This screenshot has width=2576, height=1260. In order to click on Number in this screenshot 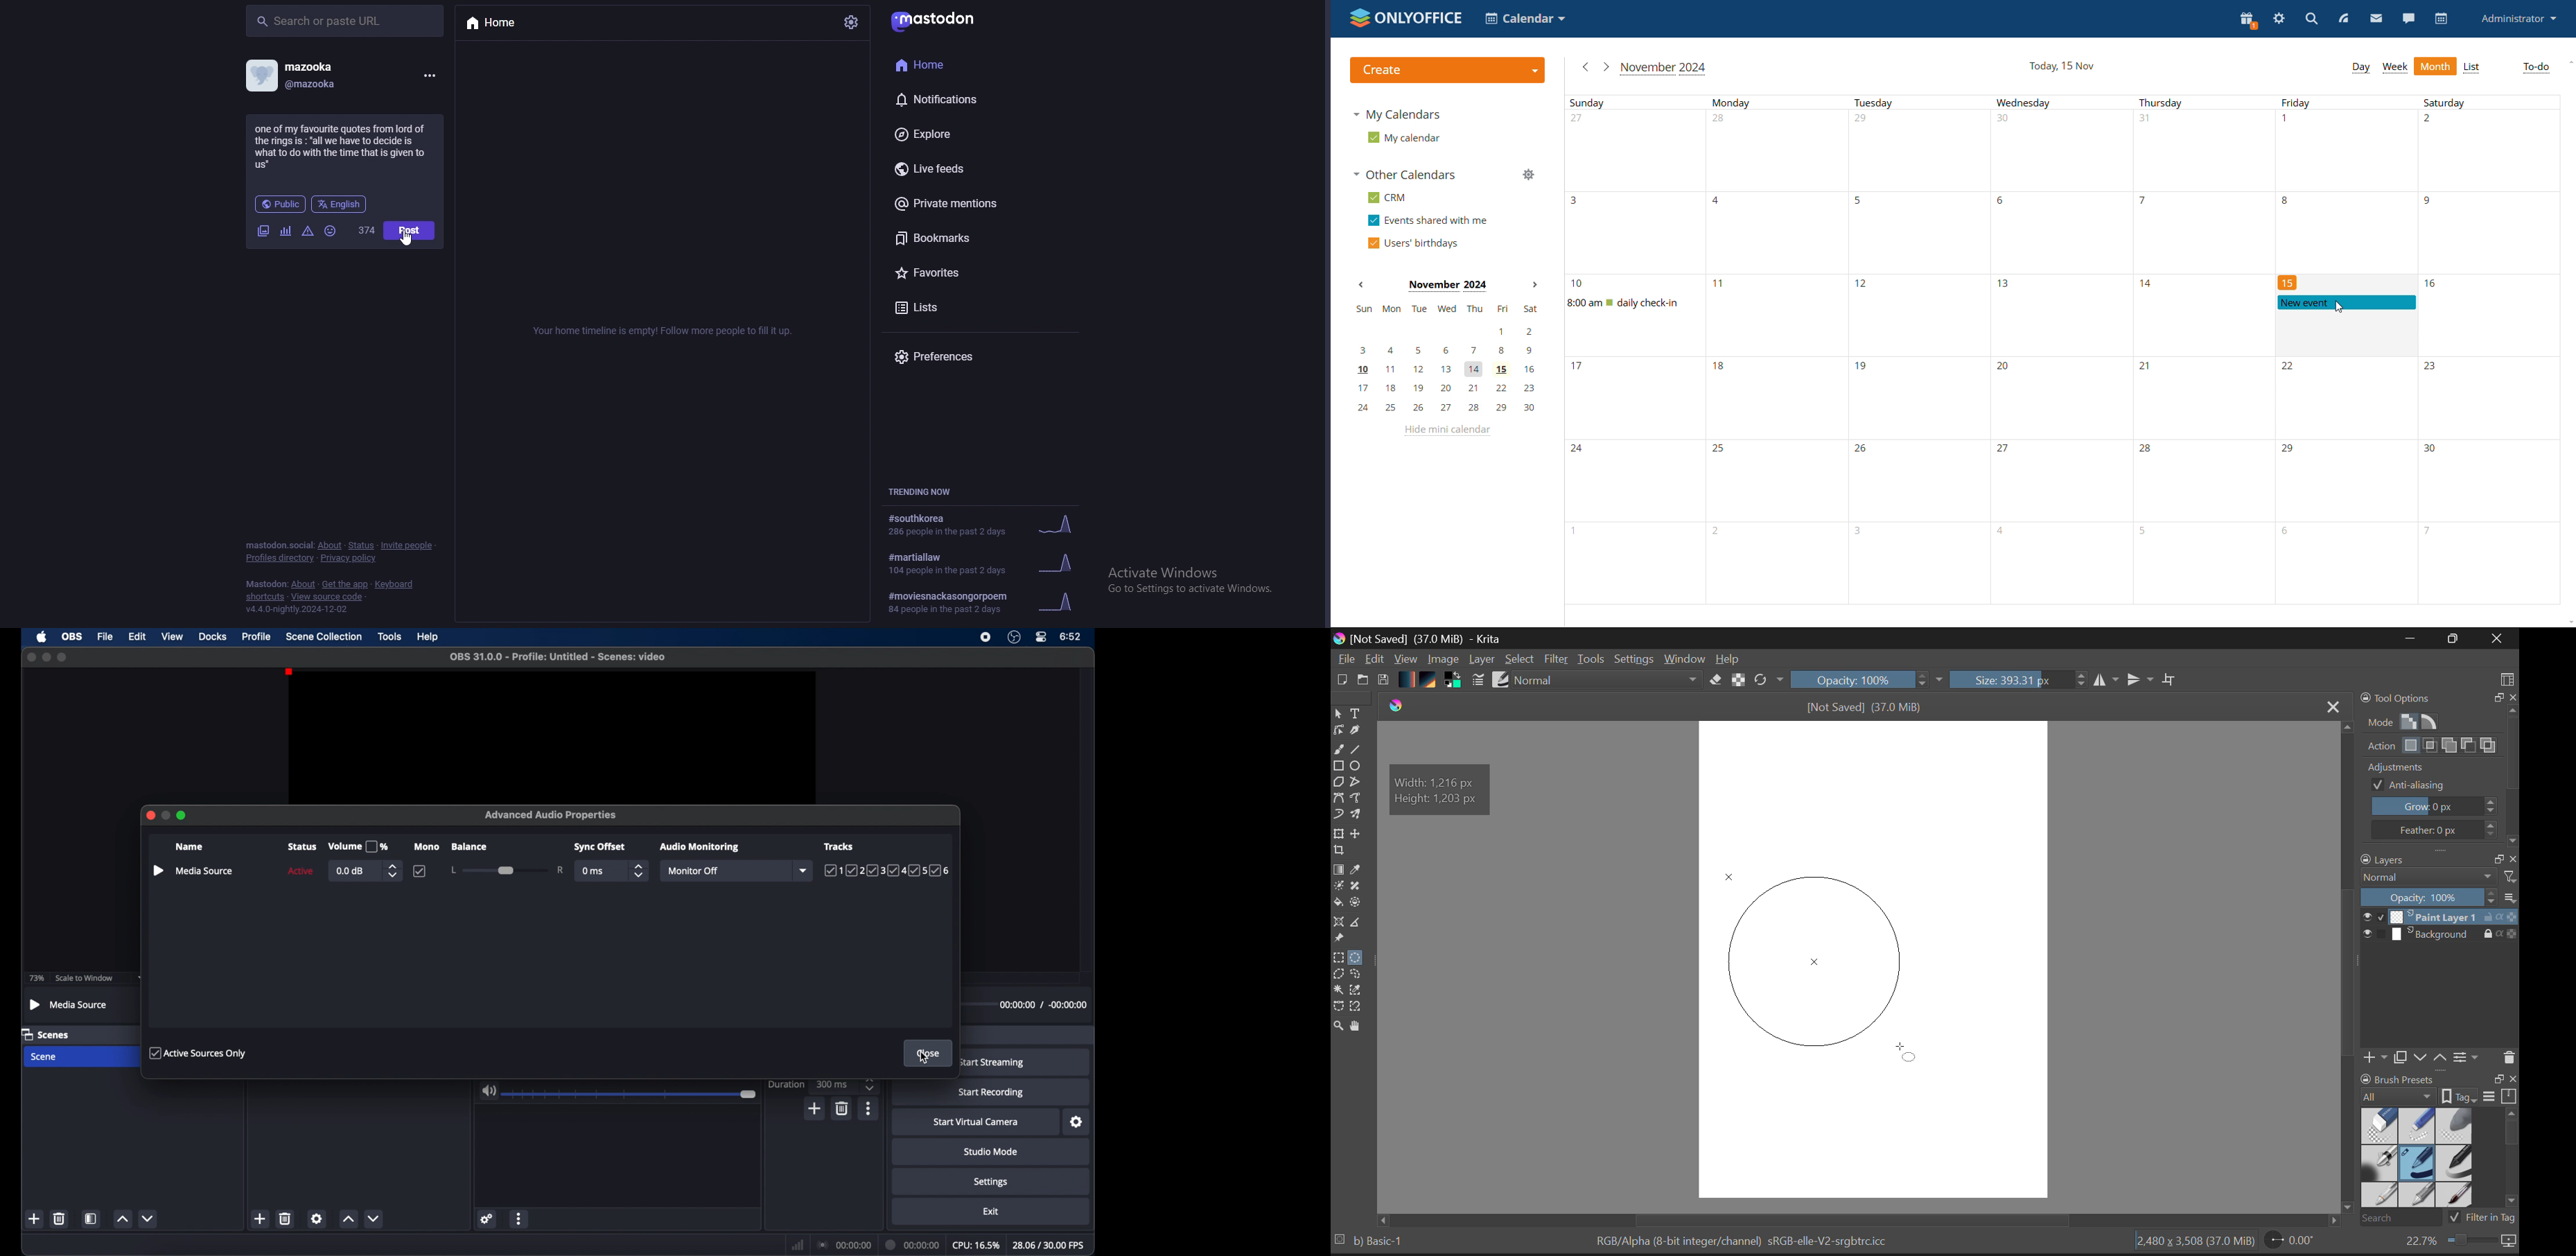, I will do `click(1722, 370)`.